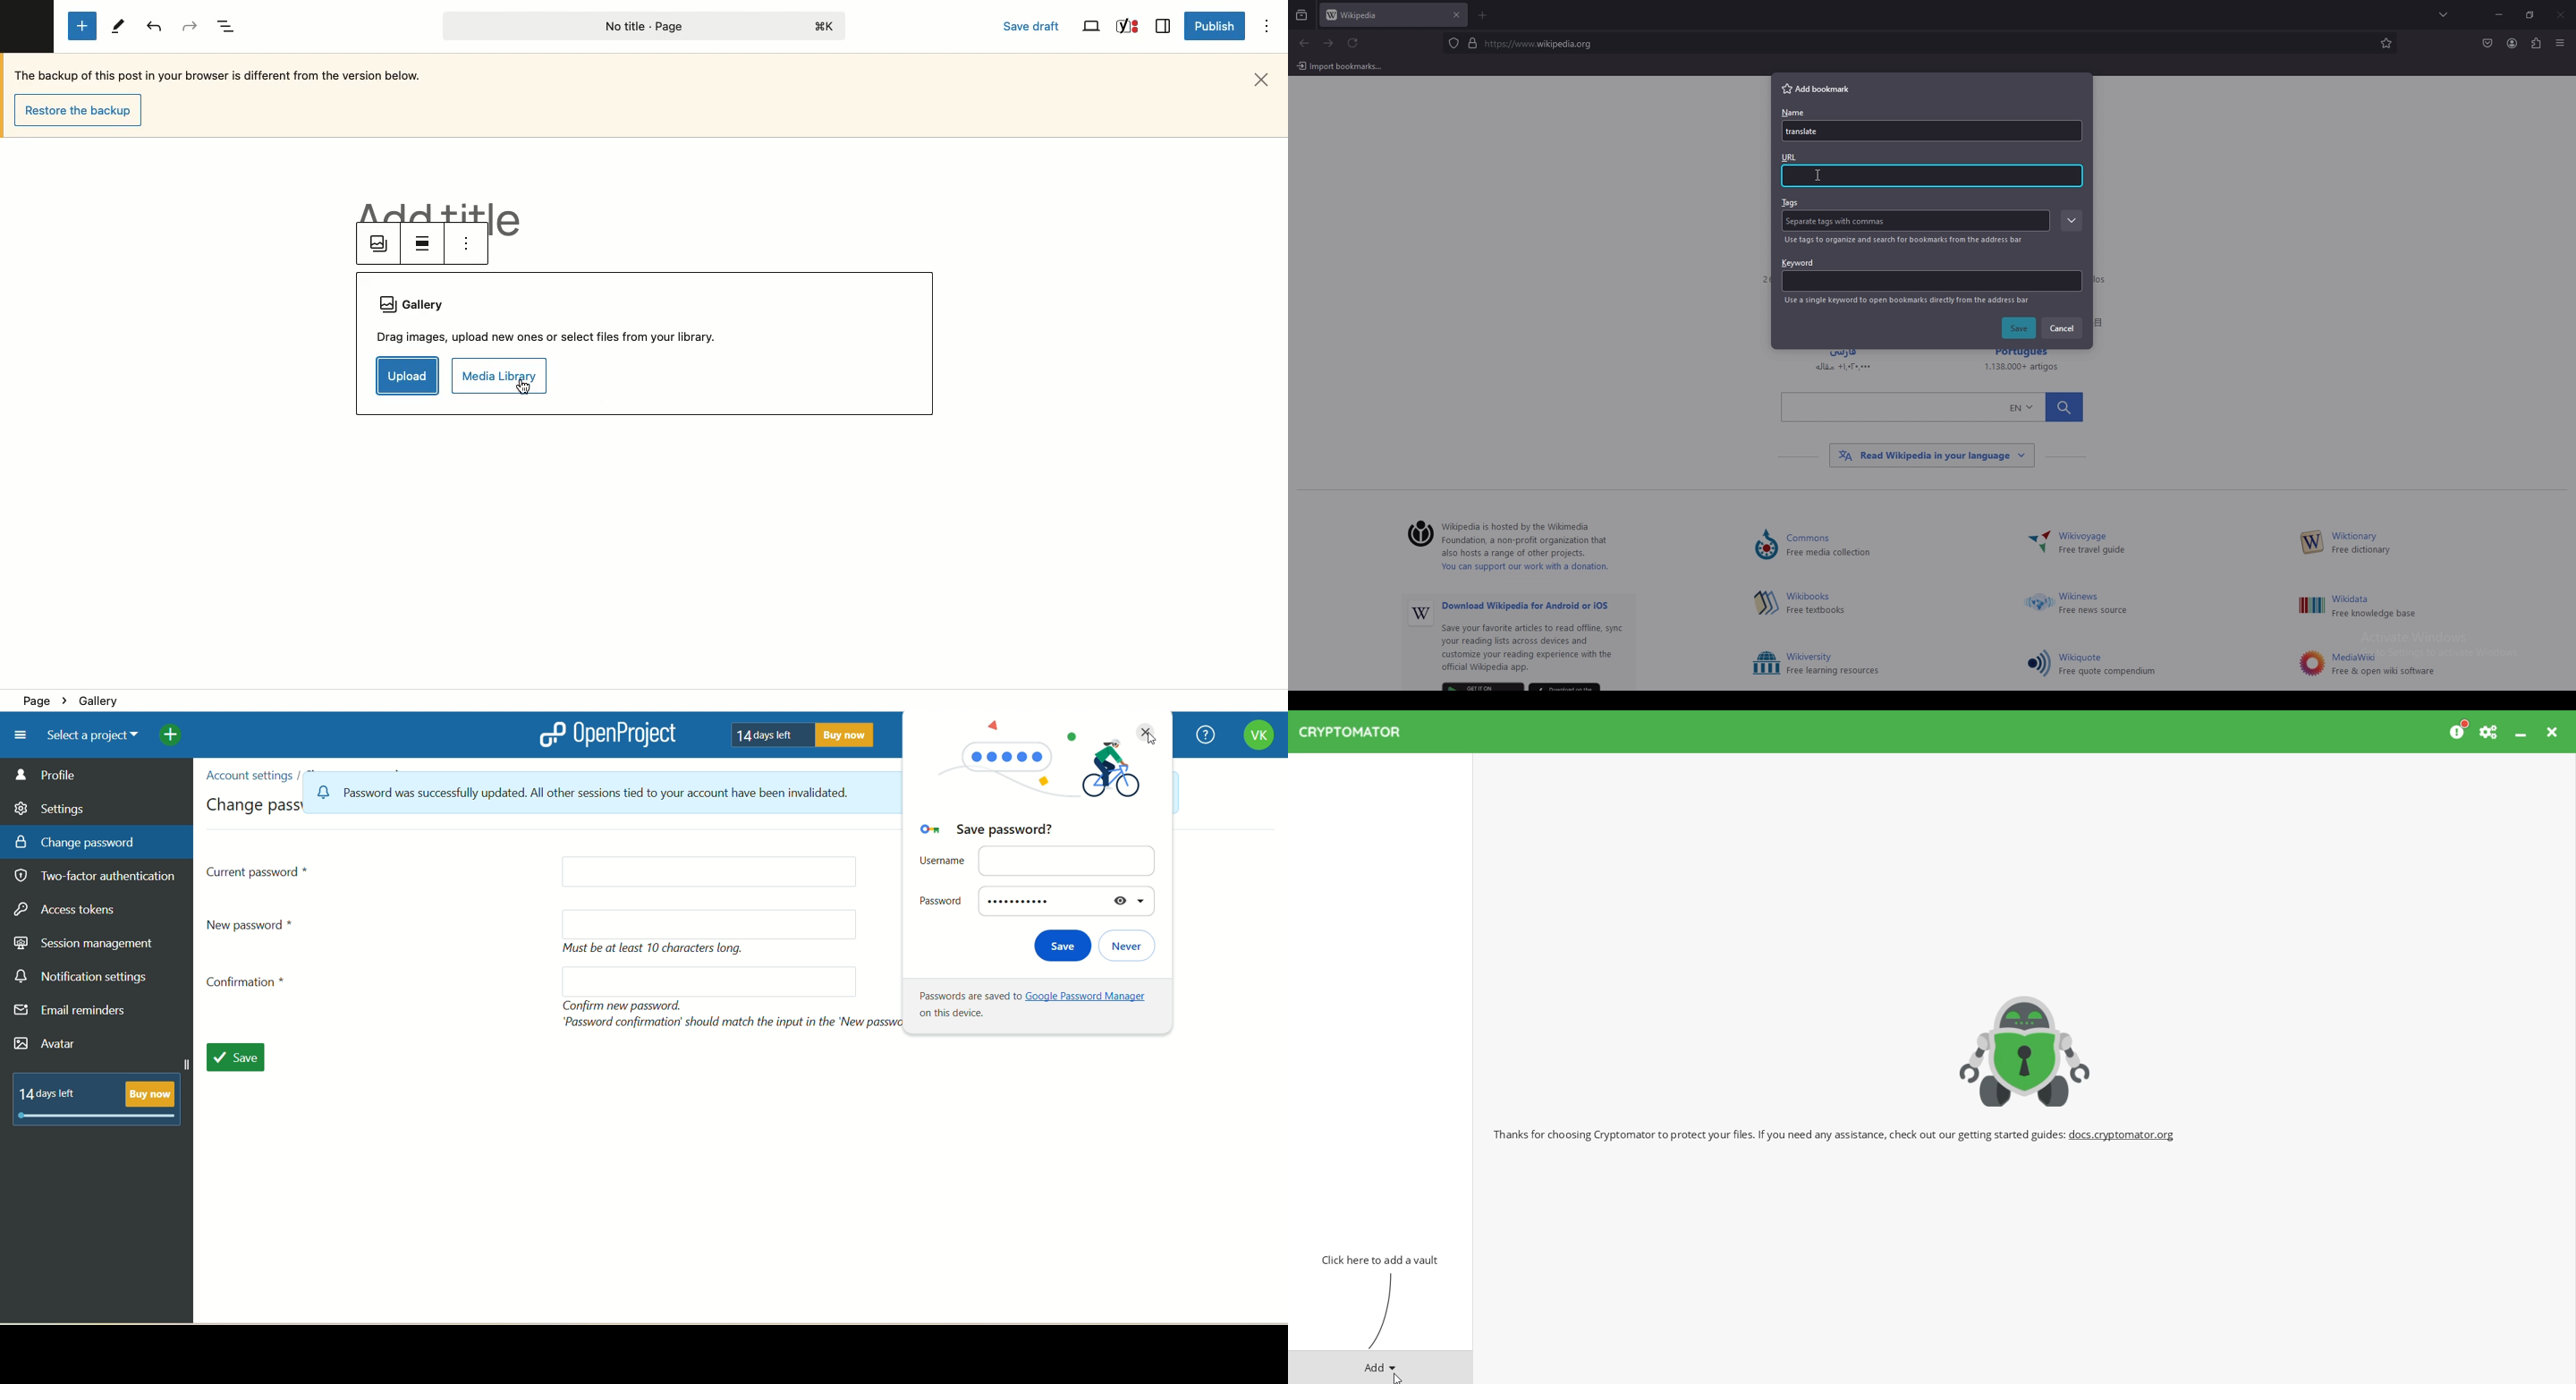 The image size is (2576, 1400). What do you see at coordinates (1821, 88) in the screenshot?
I see `add bookmark` at bounding box center [1821, 88].